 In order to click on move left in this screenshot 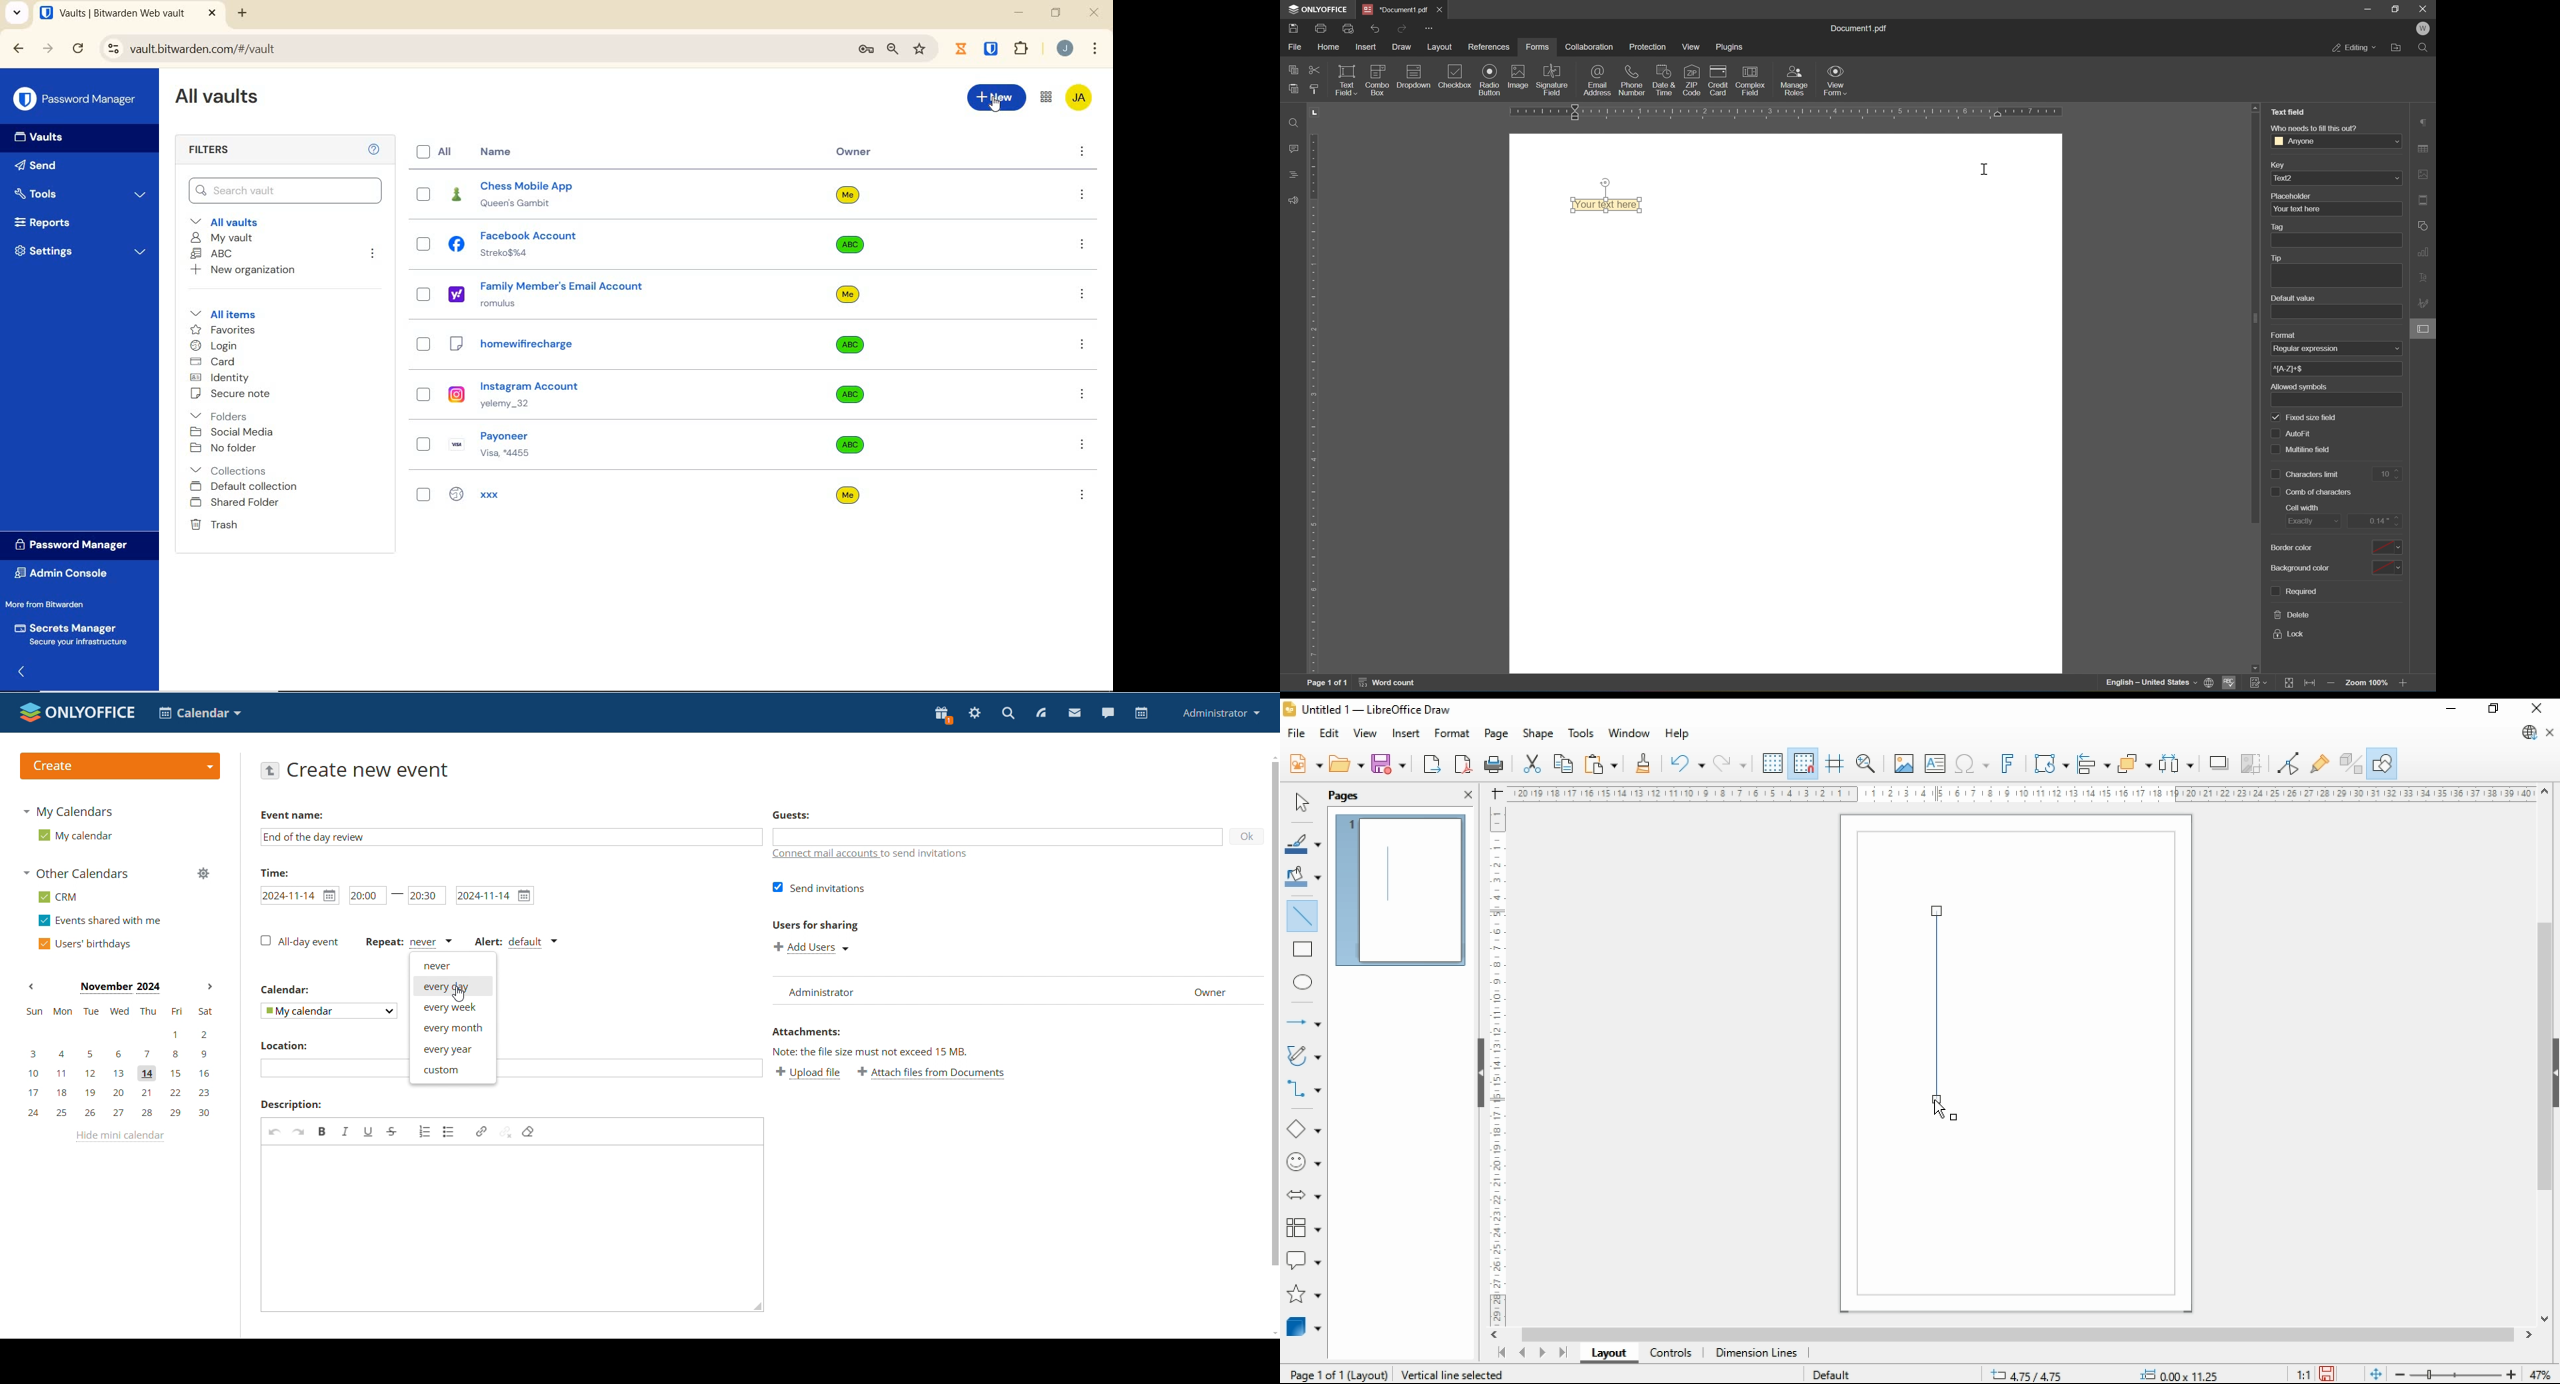, I will do `click(1497, 1335)`.